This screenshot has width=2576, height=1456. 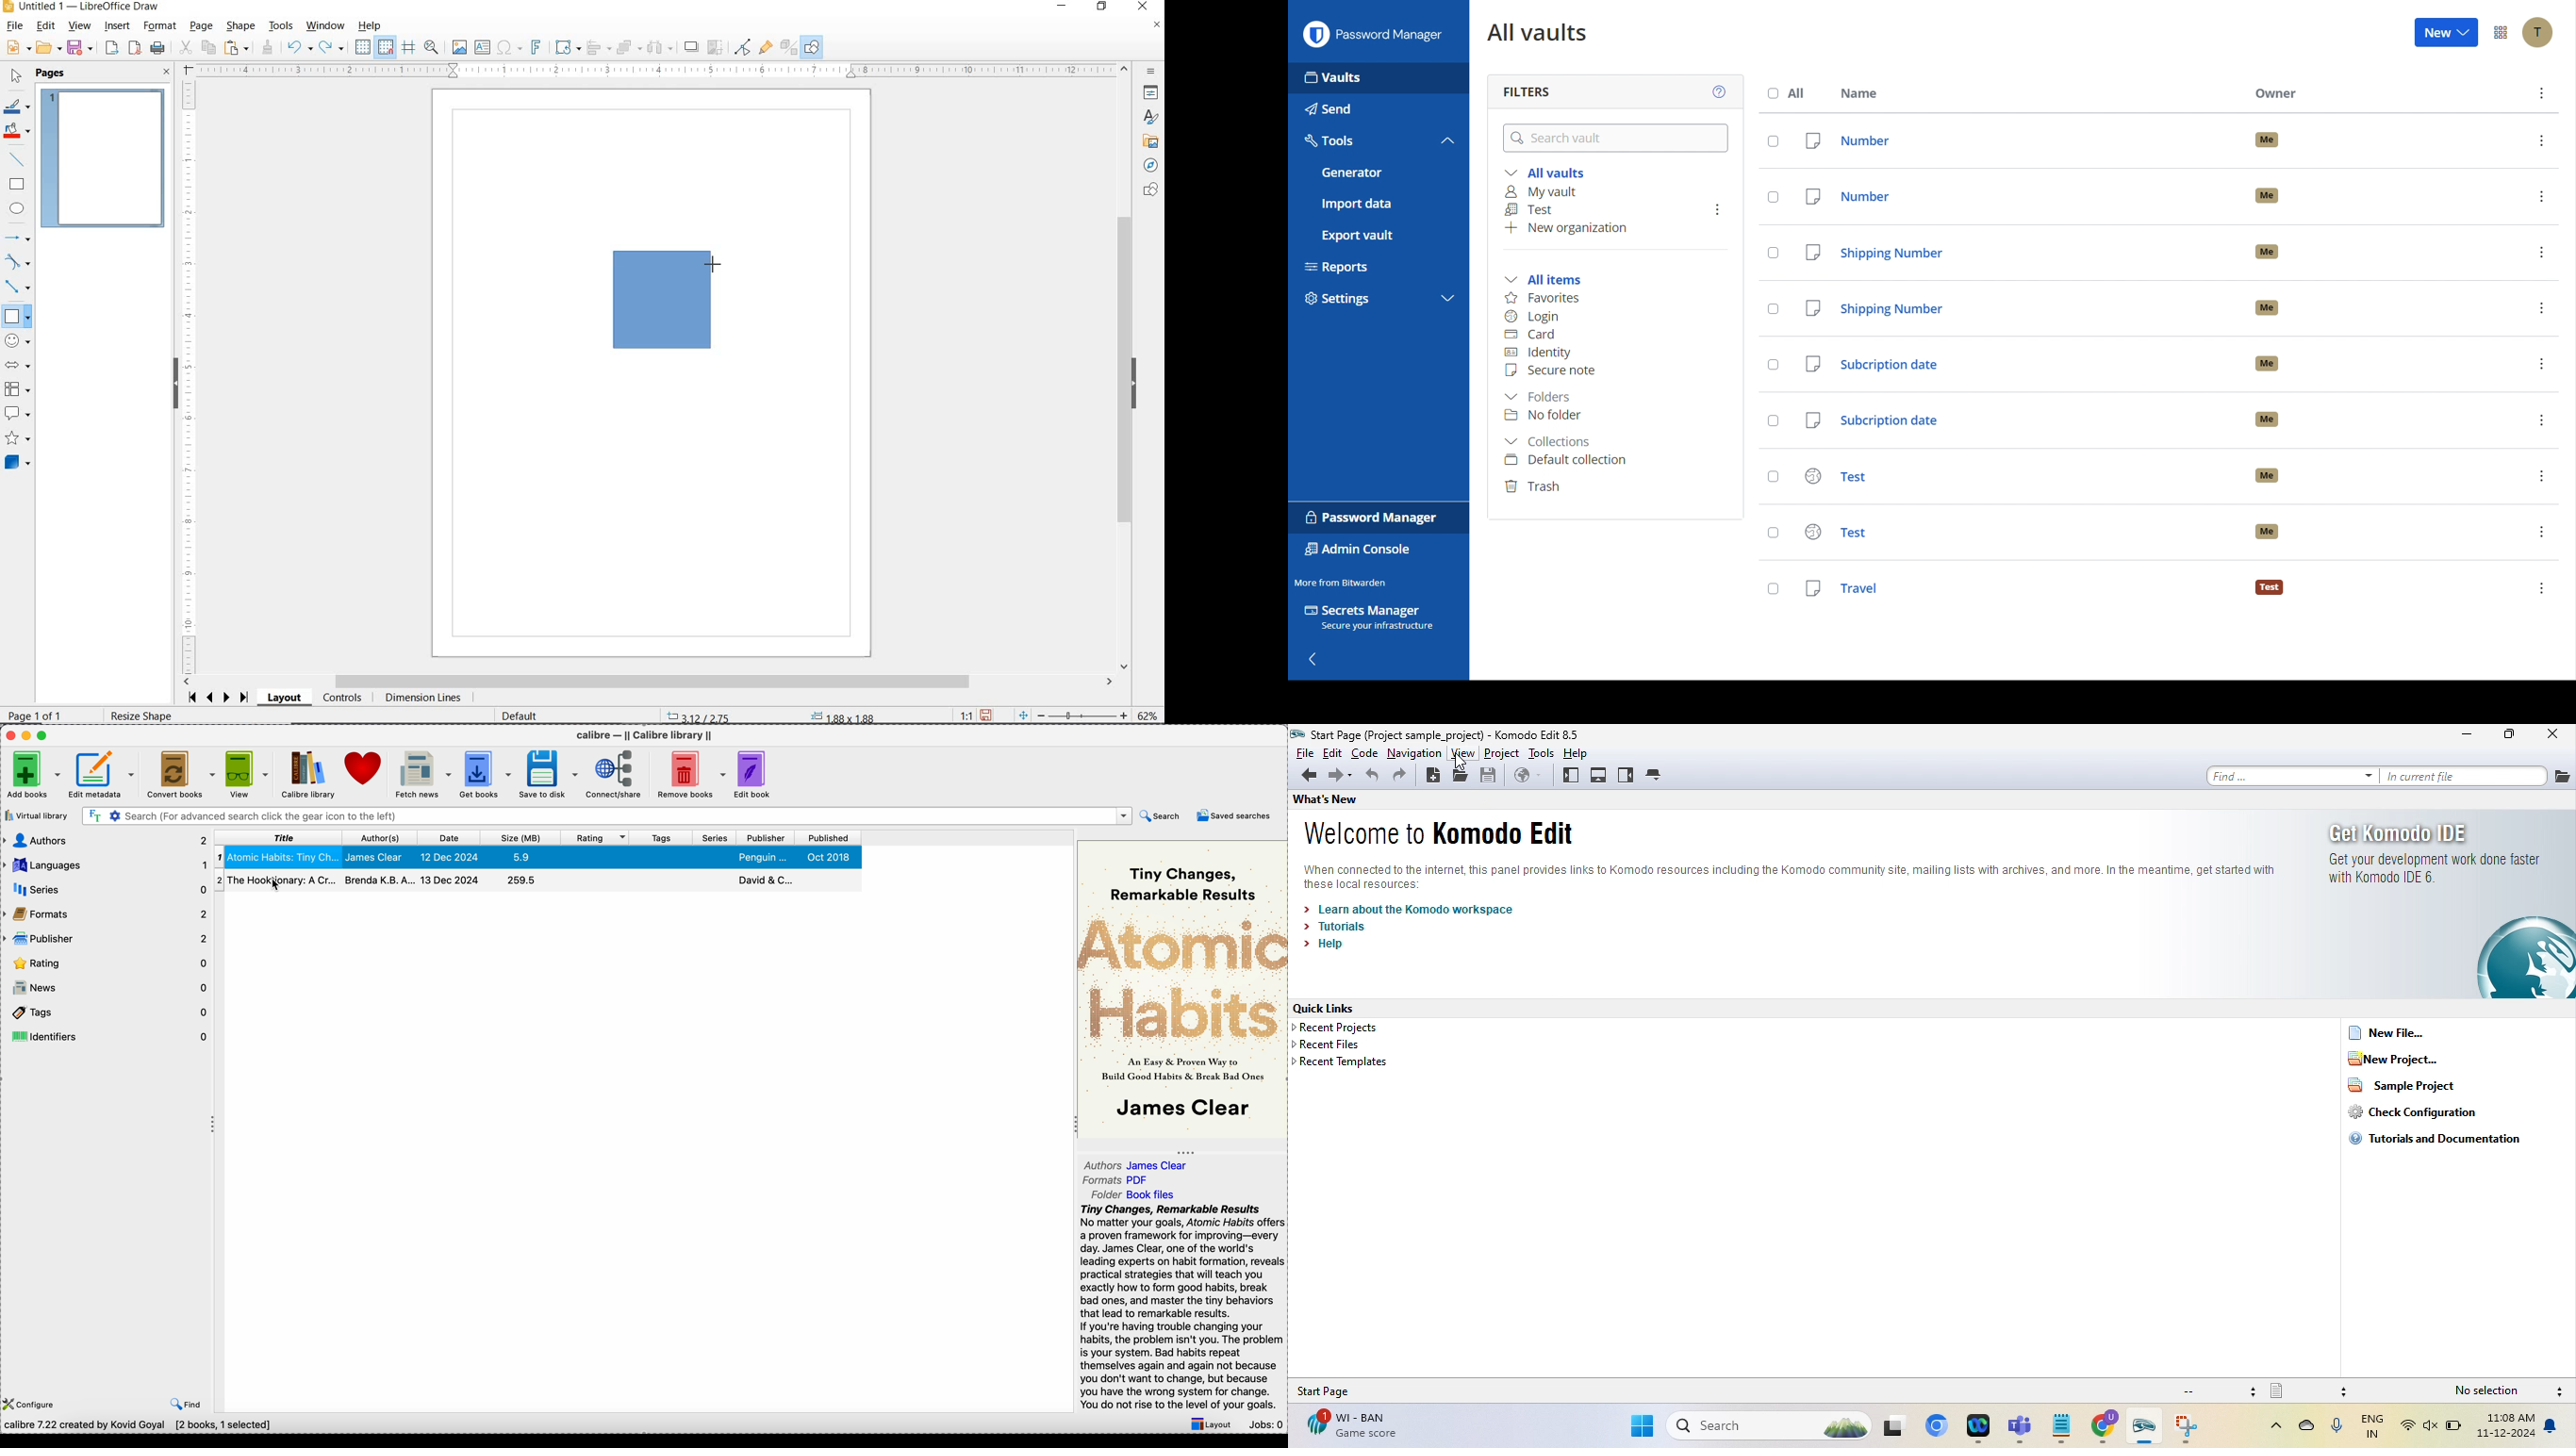 I want to click on select entry, so click(x=1772, y=198).